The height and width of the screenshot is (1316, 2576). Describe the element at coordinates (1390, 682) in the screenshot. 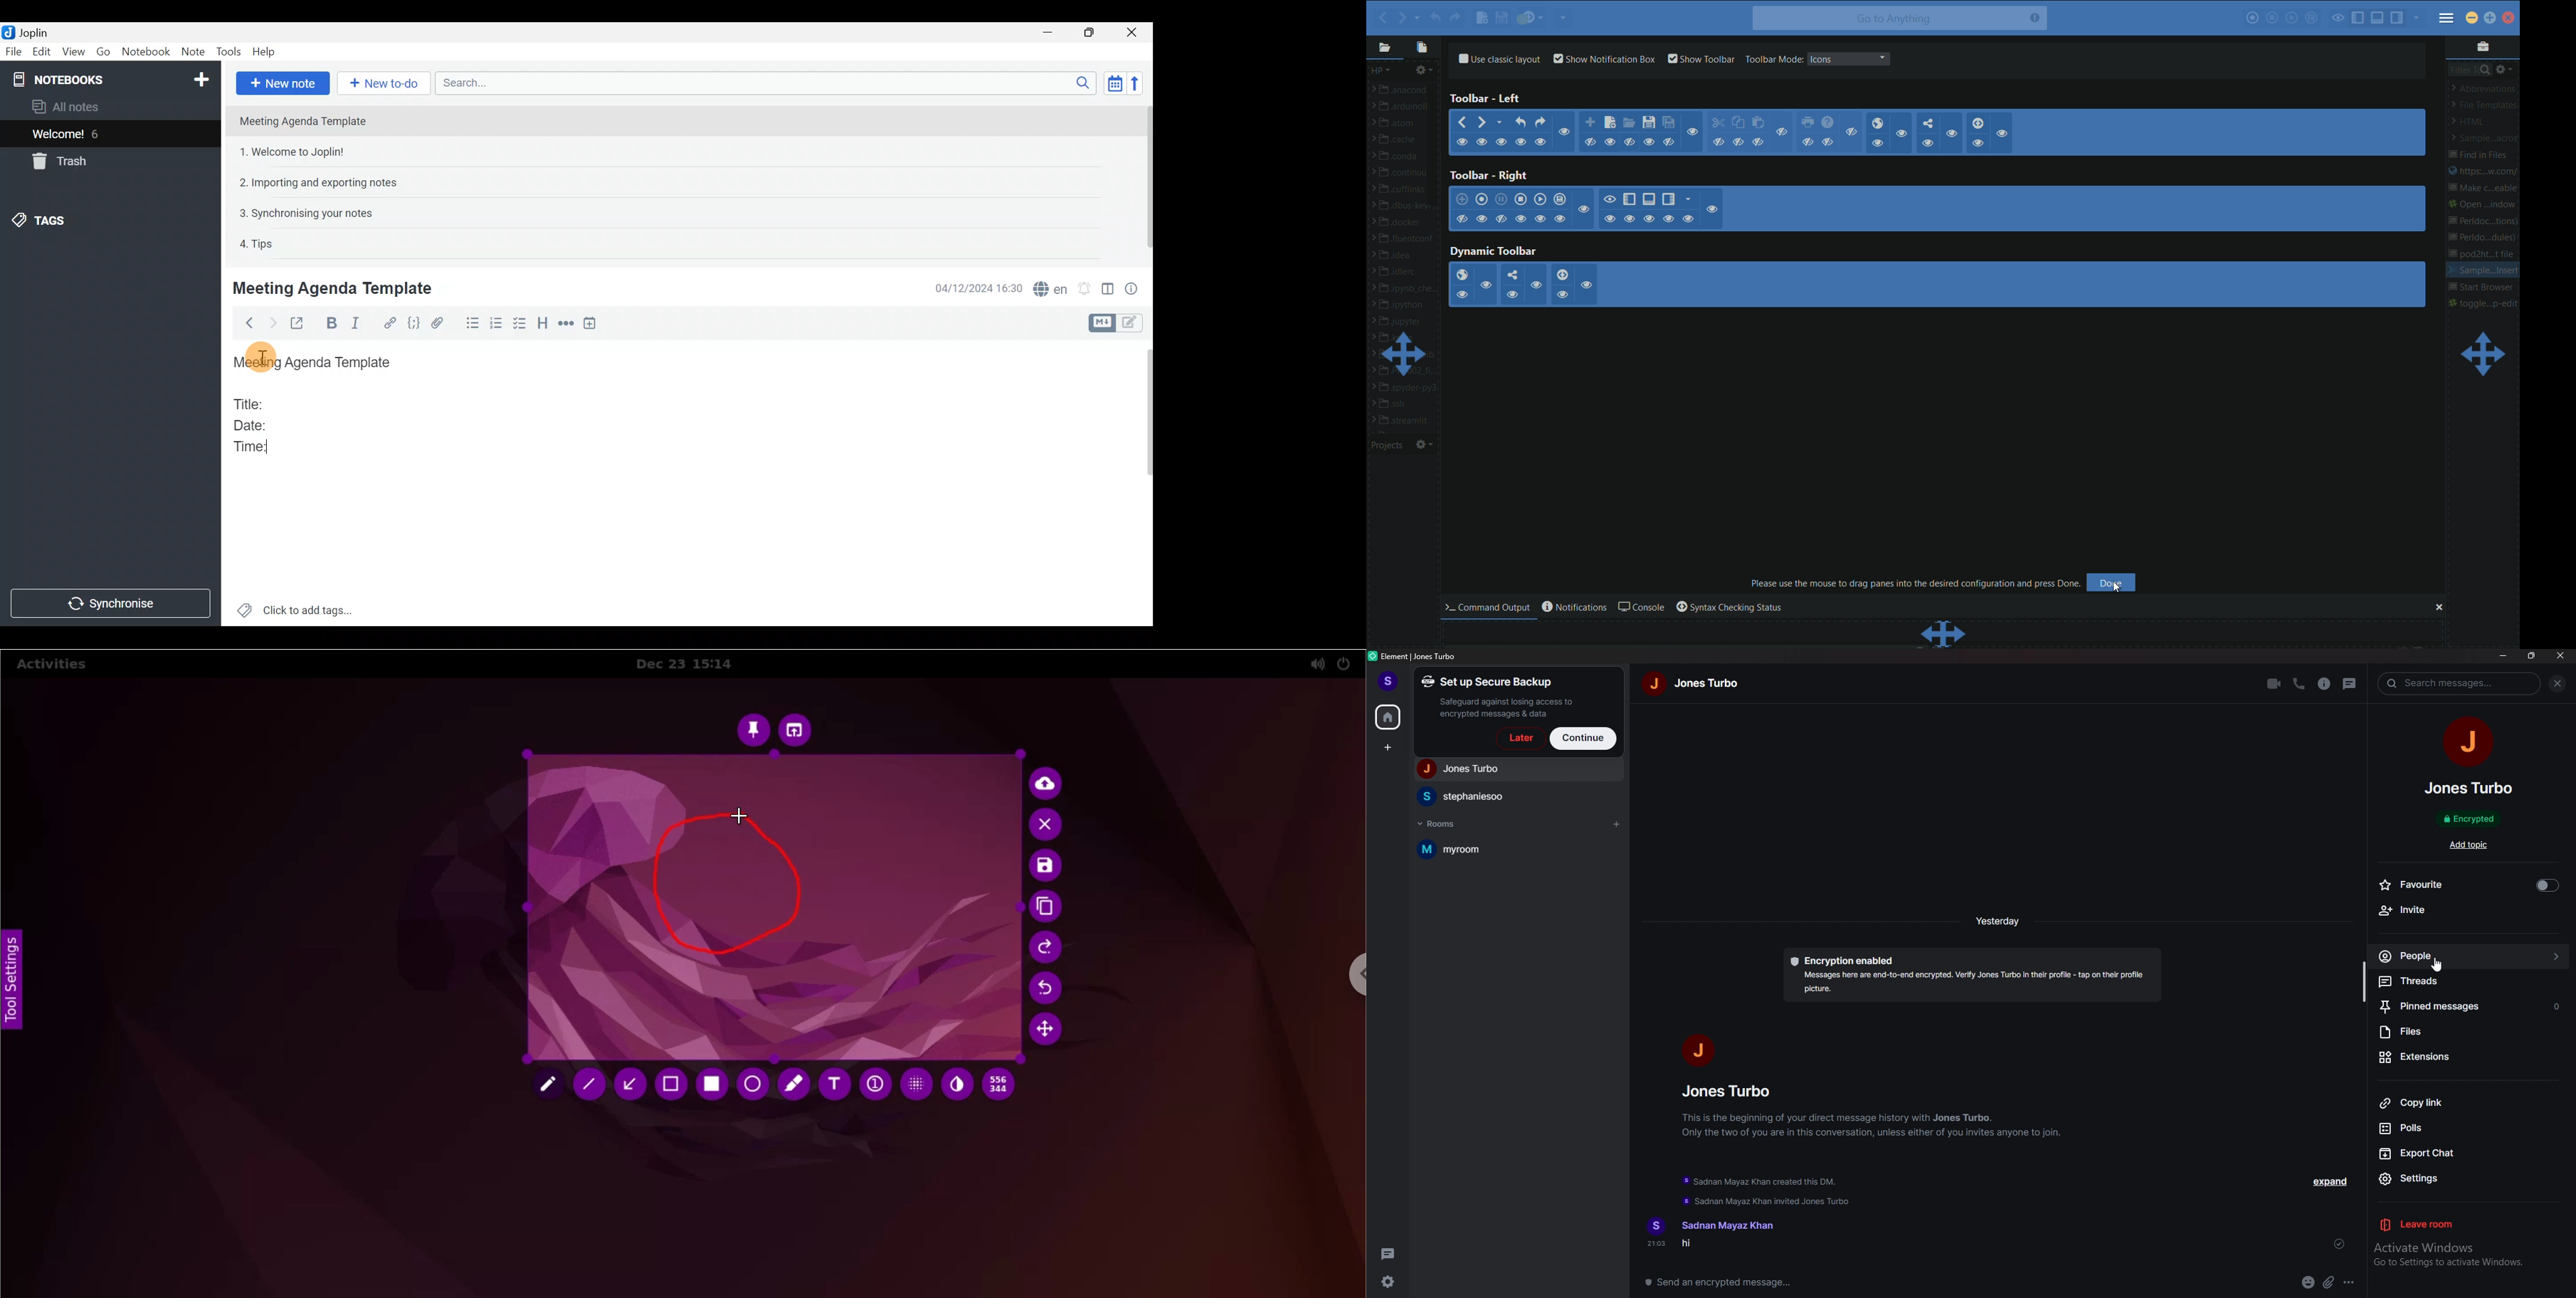

I see `profile` at that location.